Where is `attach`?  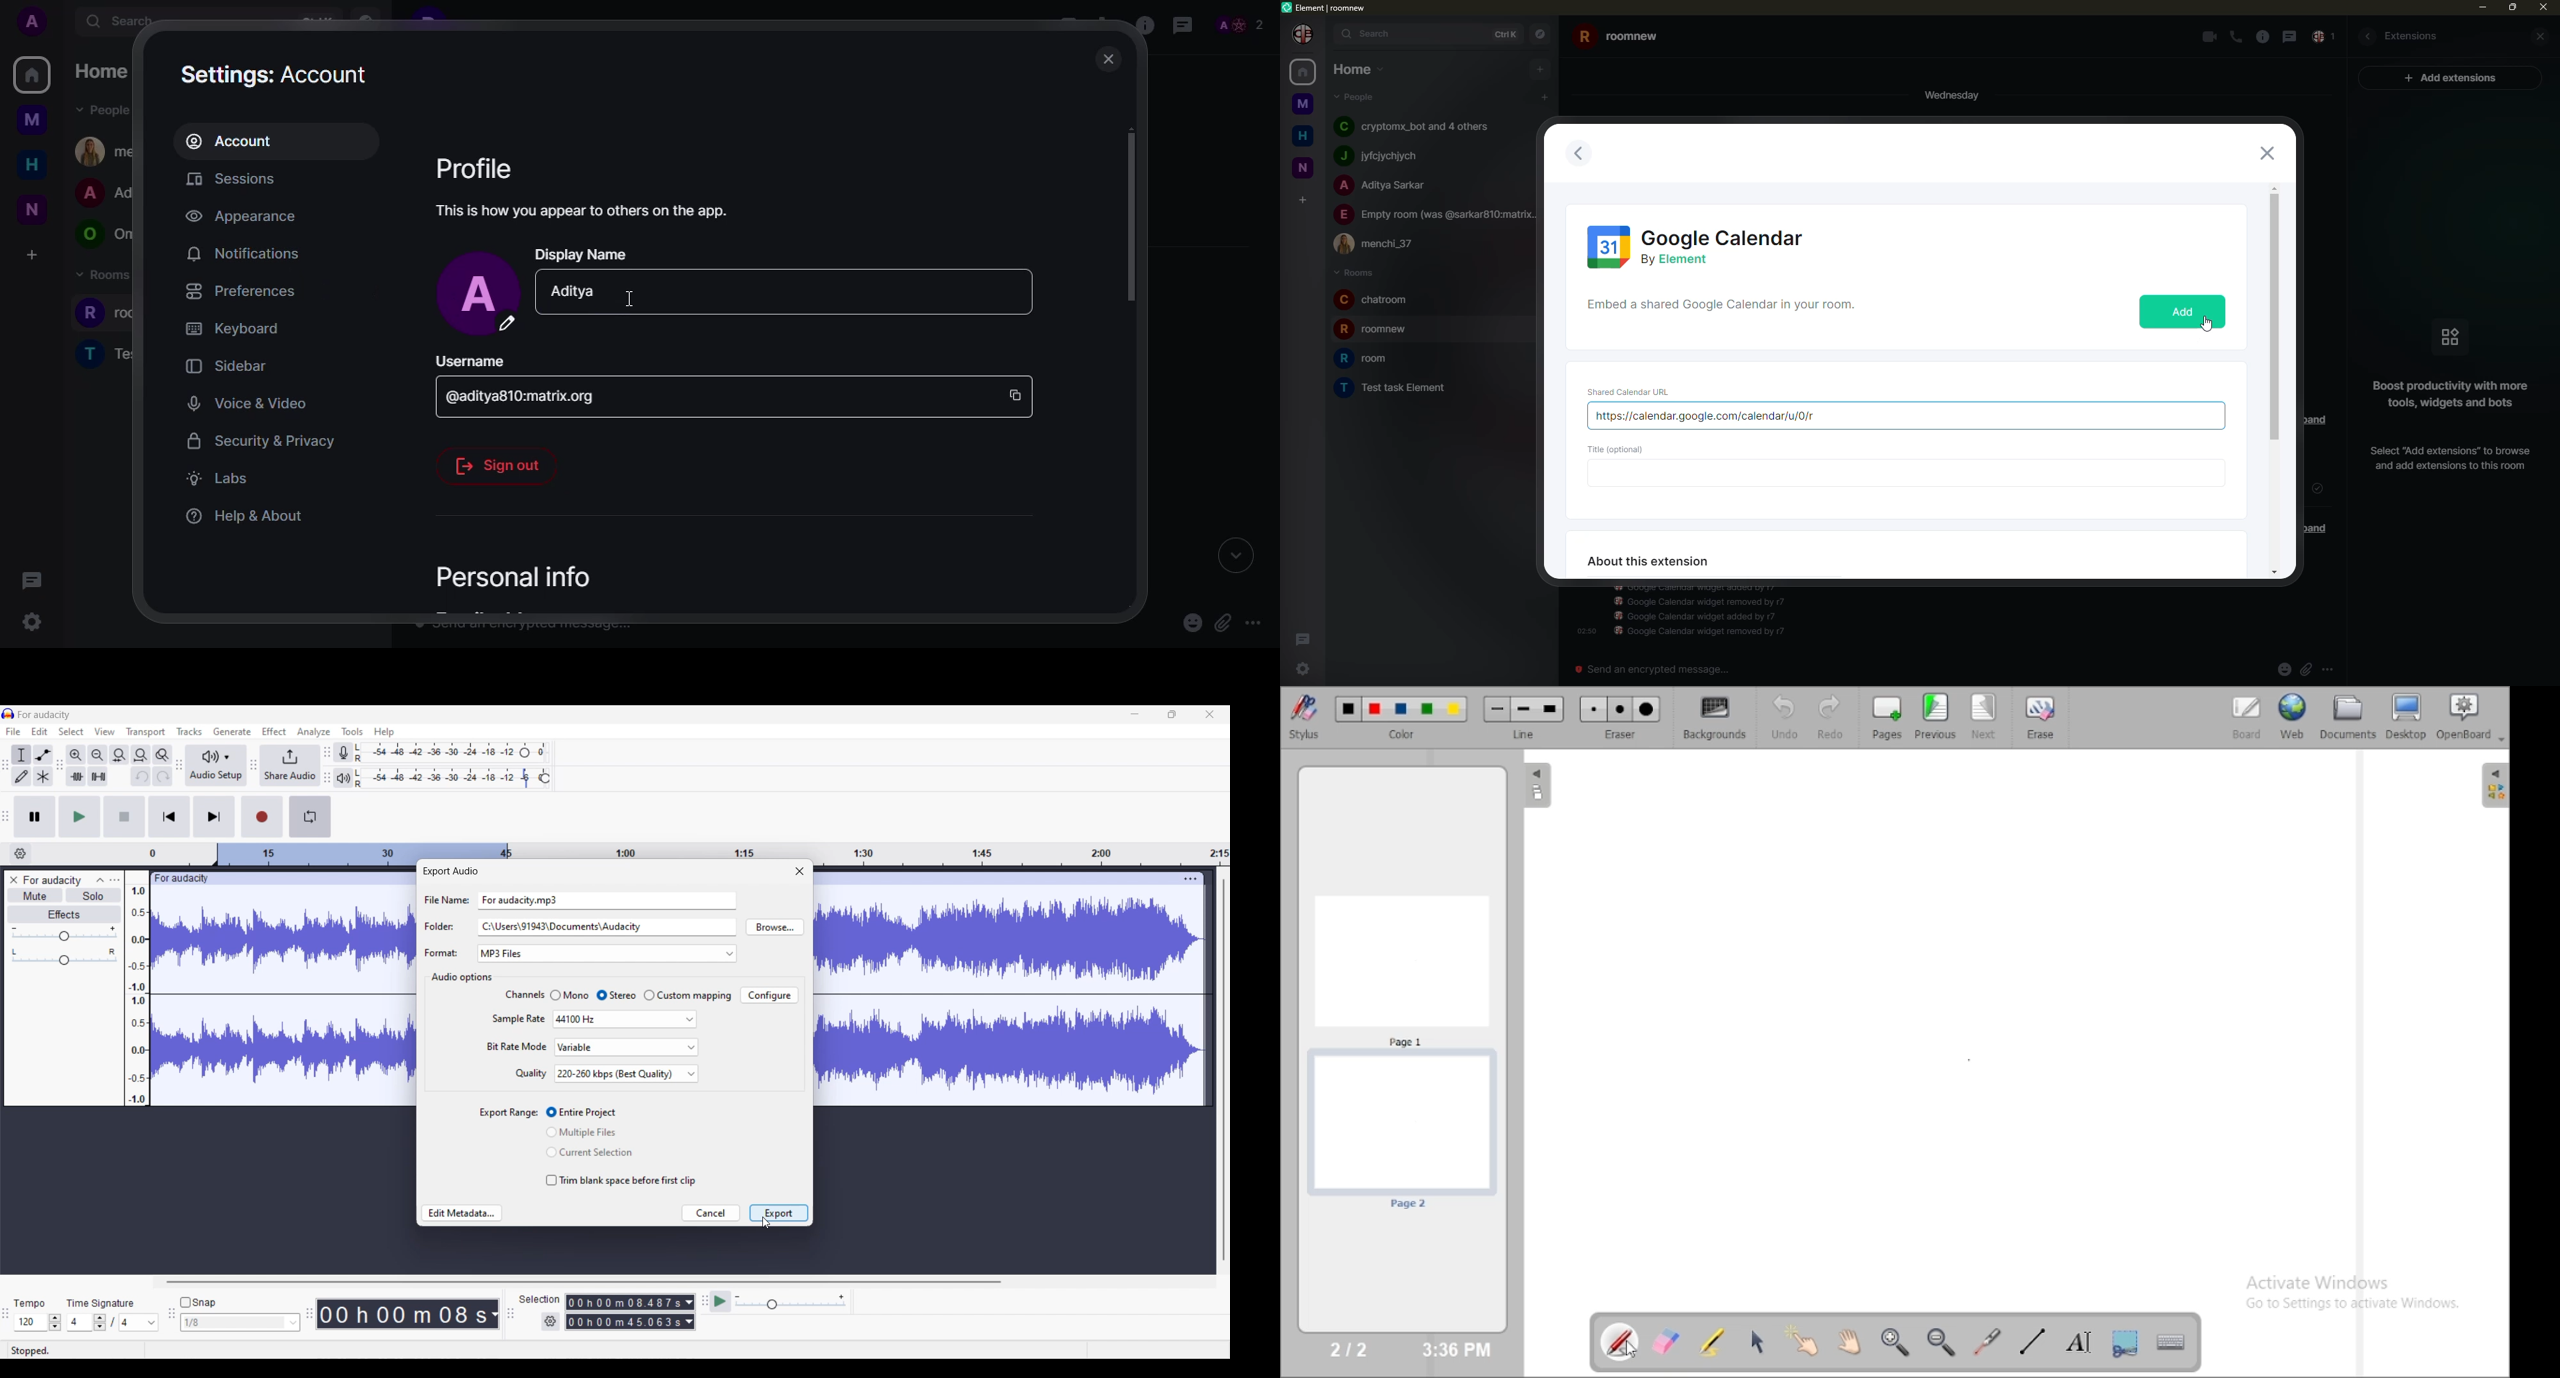
attach is located at coordinates (2305, 669).